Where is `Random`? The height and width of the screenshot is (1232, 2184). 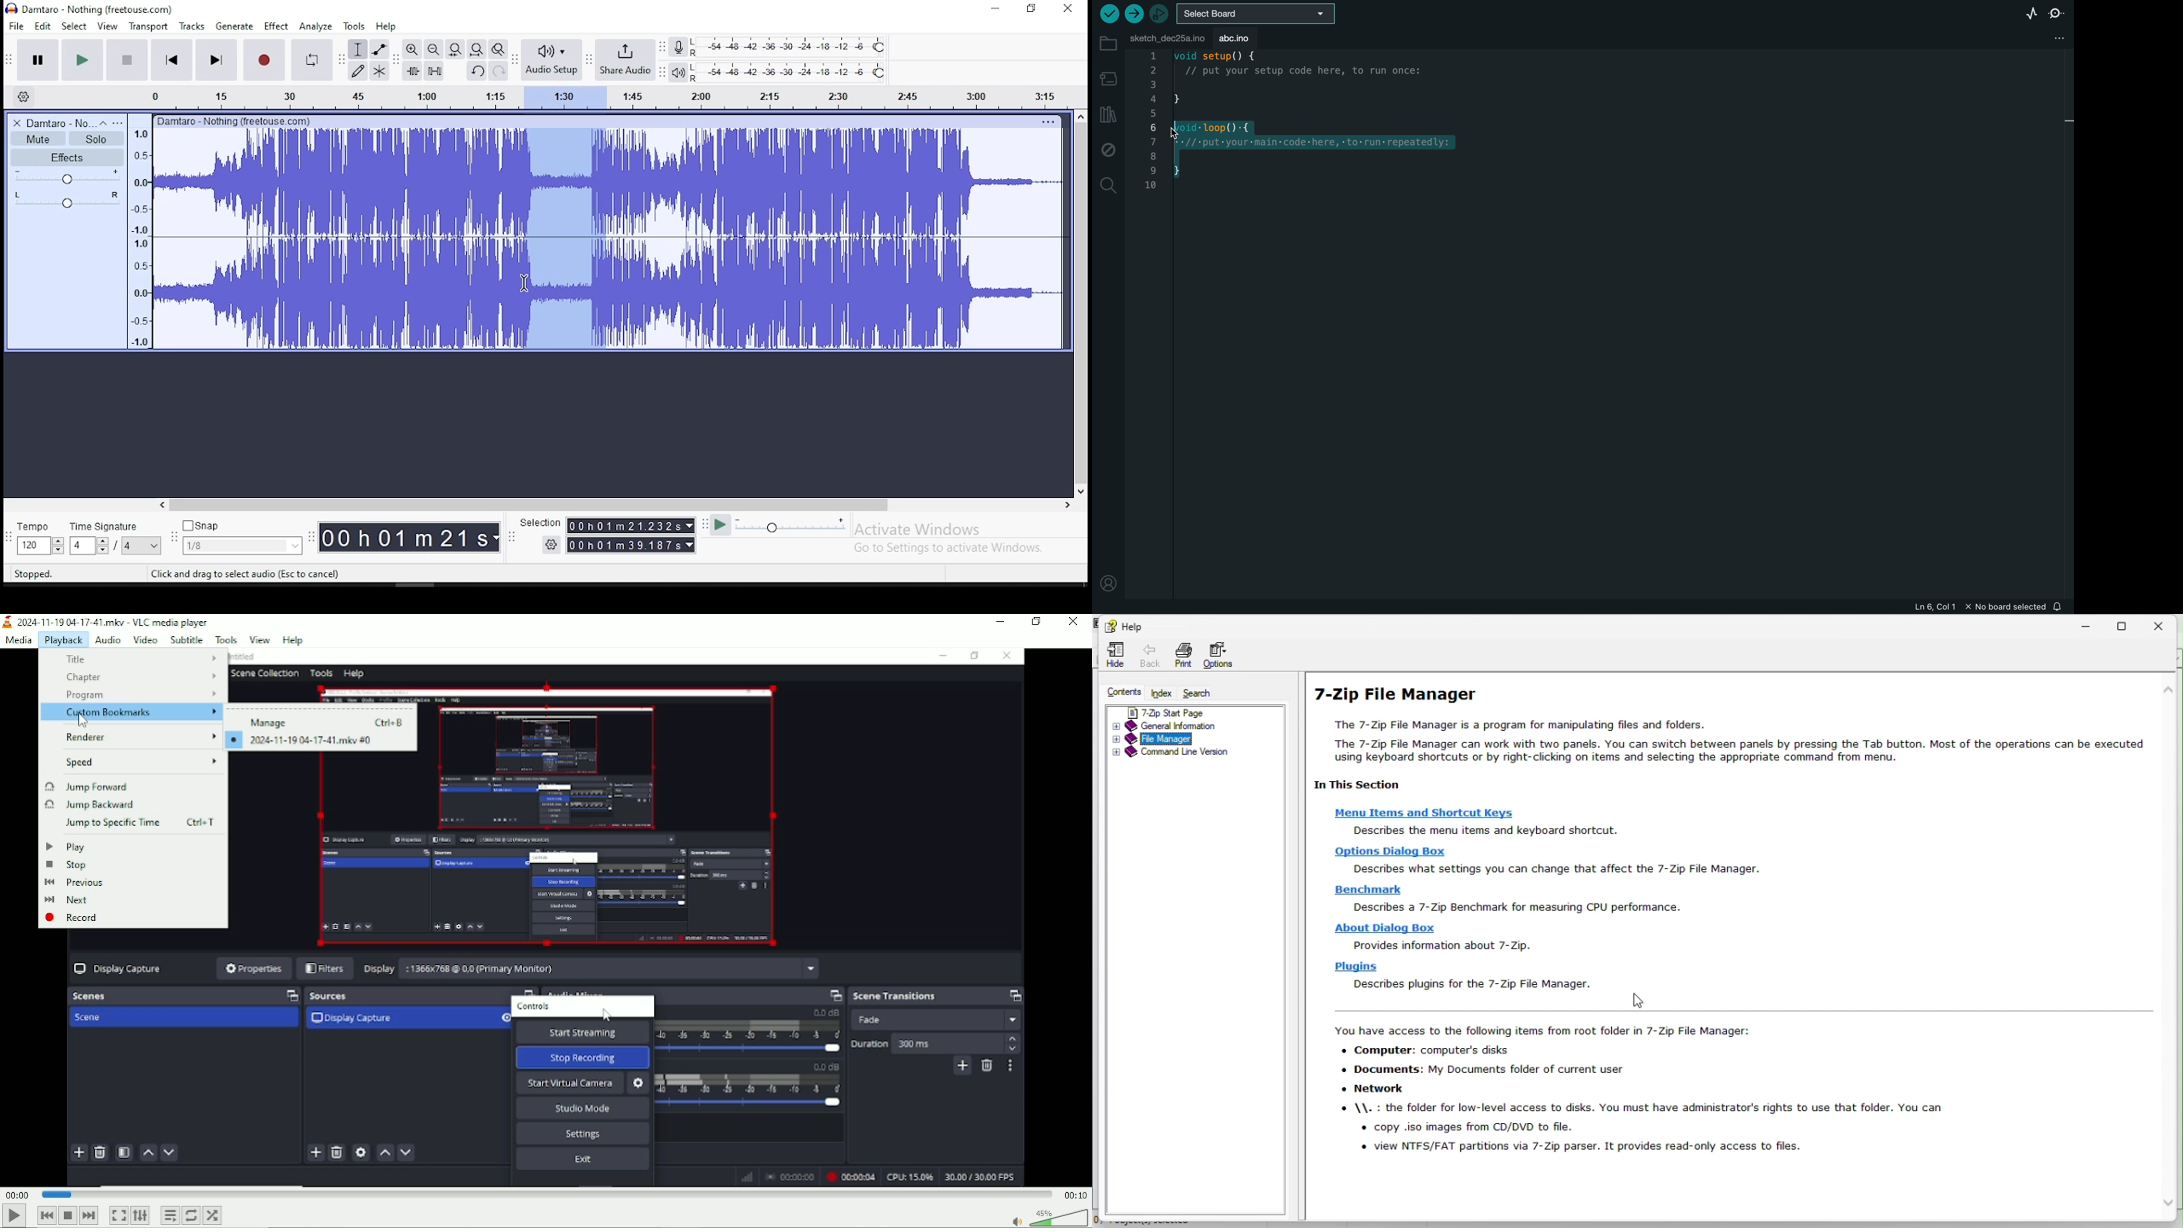
Random is located at coordinates (212, 1216).